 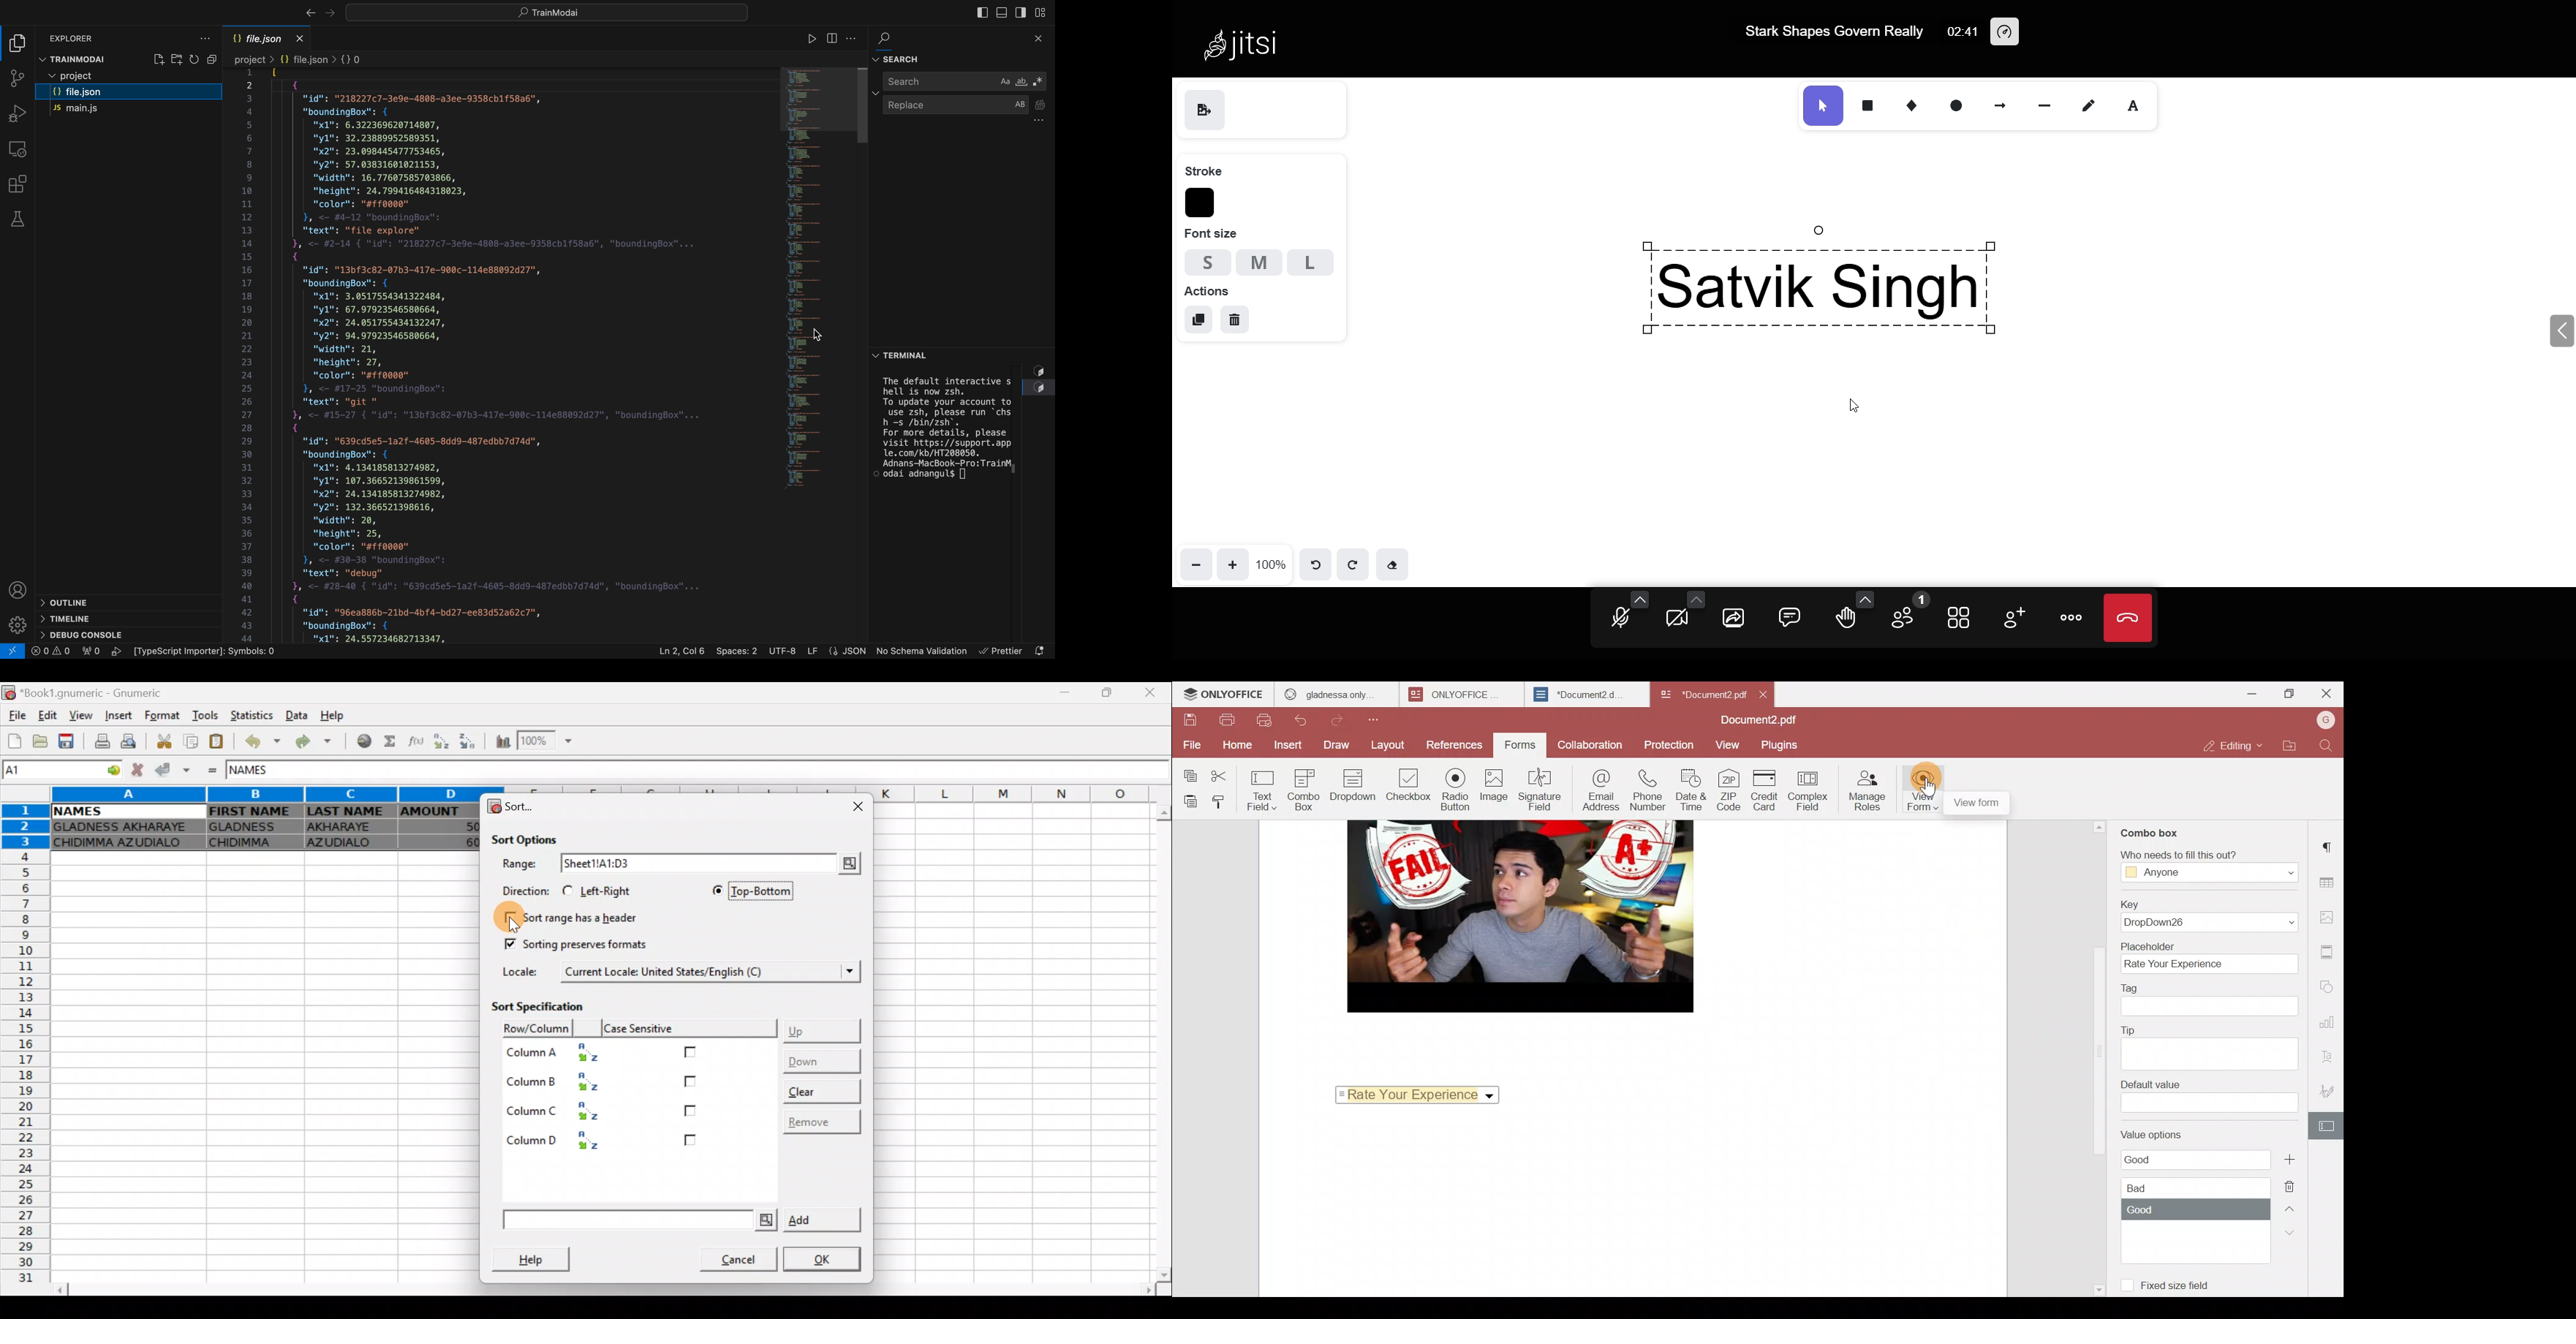 I want to click on Left-right, so click(x=602, y=891).